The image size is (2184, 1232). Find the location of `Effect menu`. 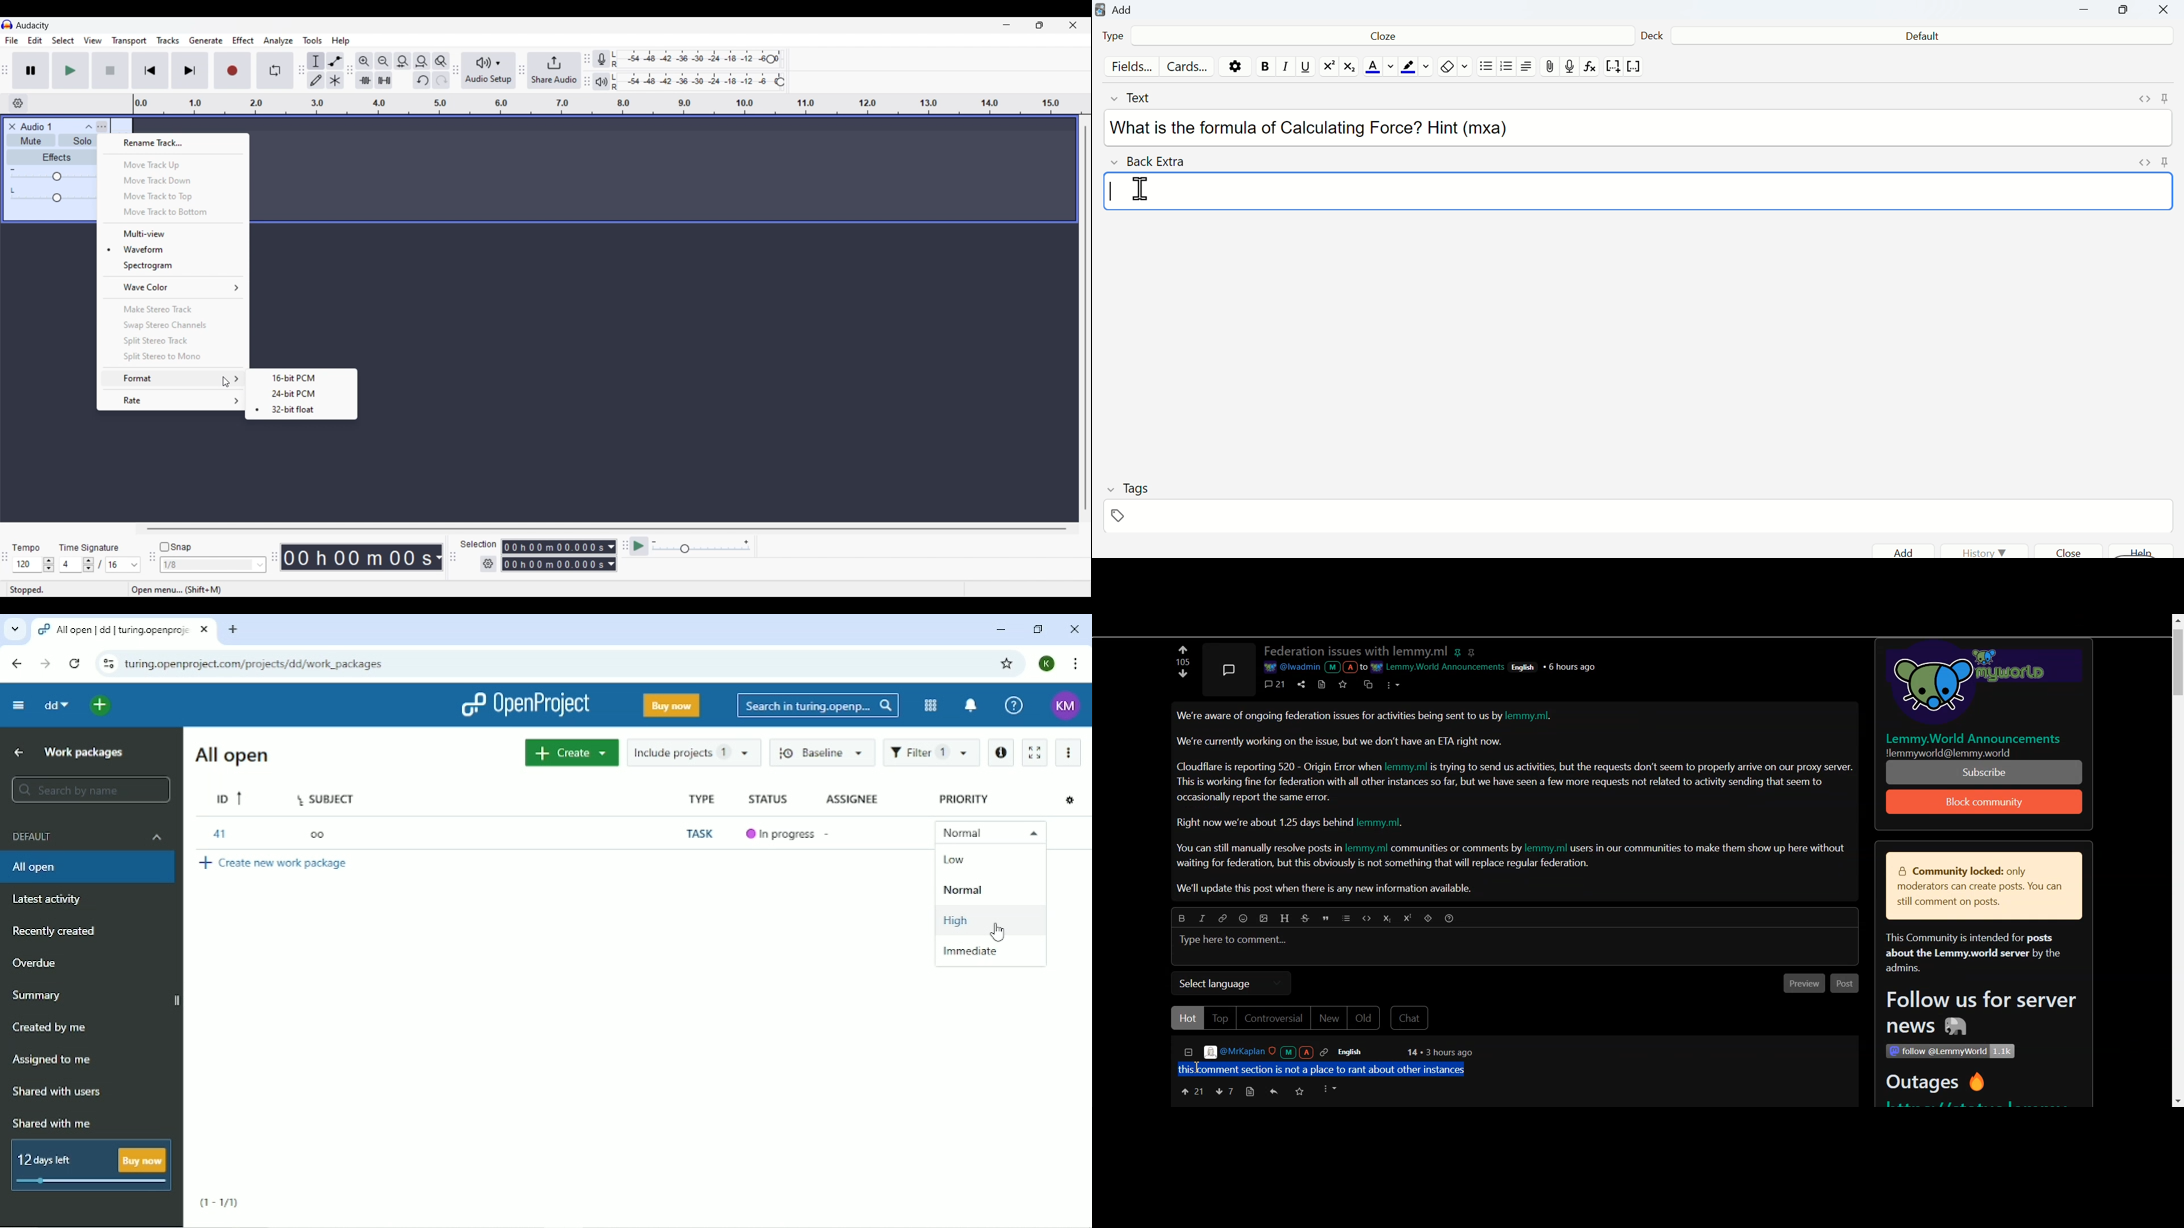

Effect menu is located at coordinates (244, 40).